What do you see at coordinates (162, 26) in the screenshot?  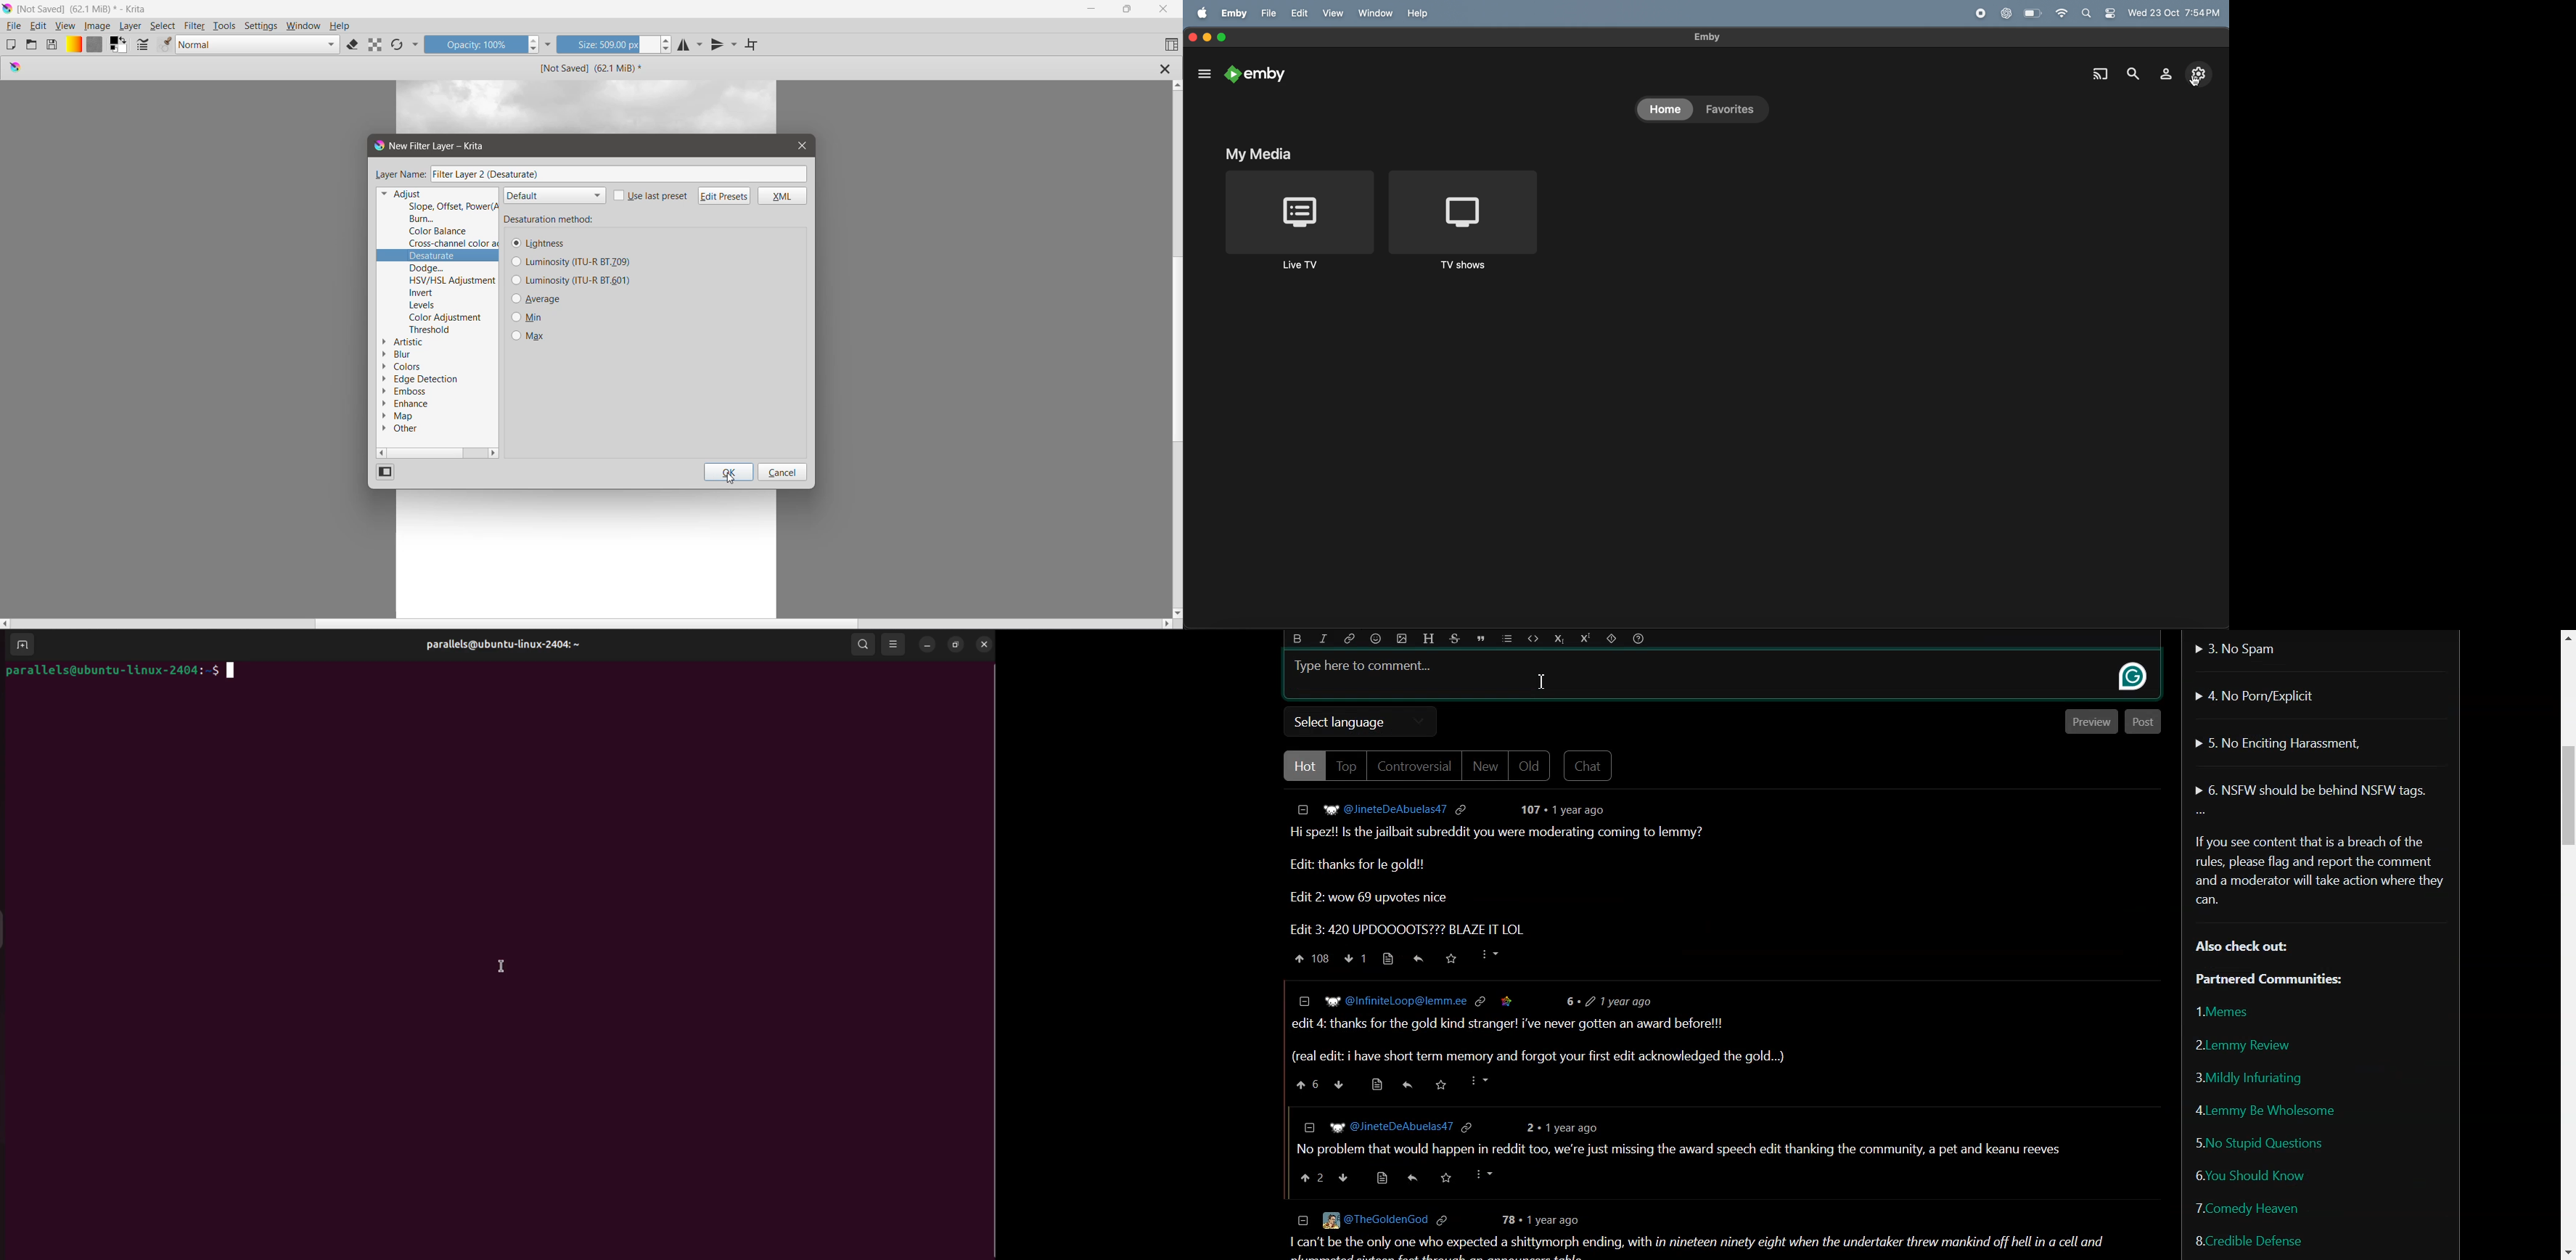 I see `Select` at bounding box center [162, 26].